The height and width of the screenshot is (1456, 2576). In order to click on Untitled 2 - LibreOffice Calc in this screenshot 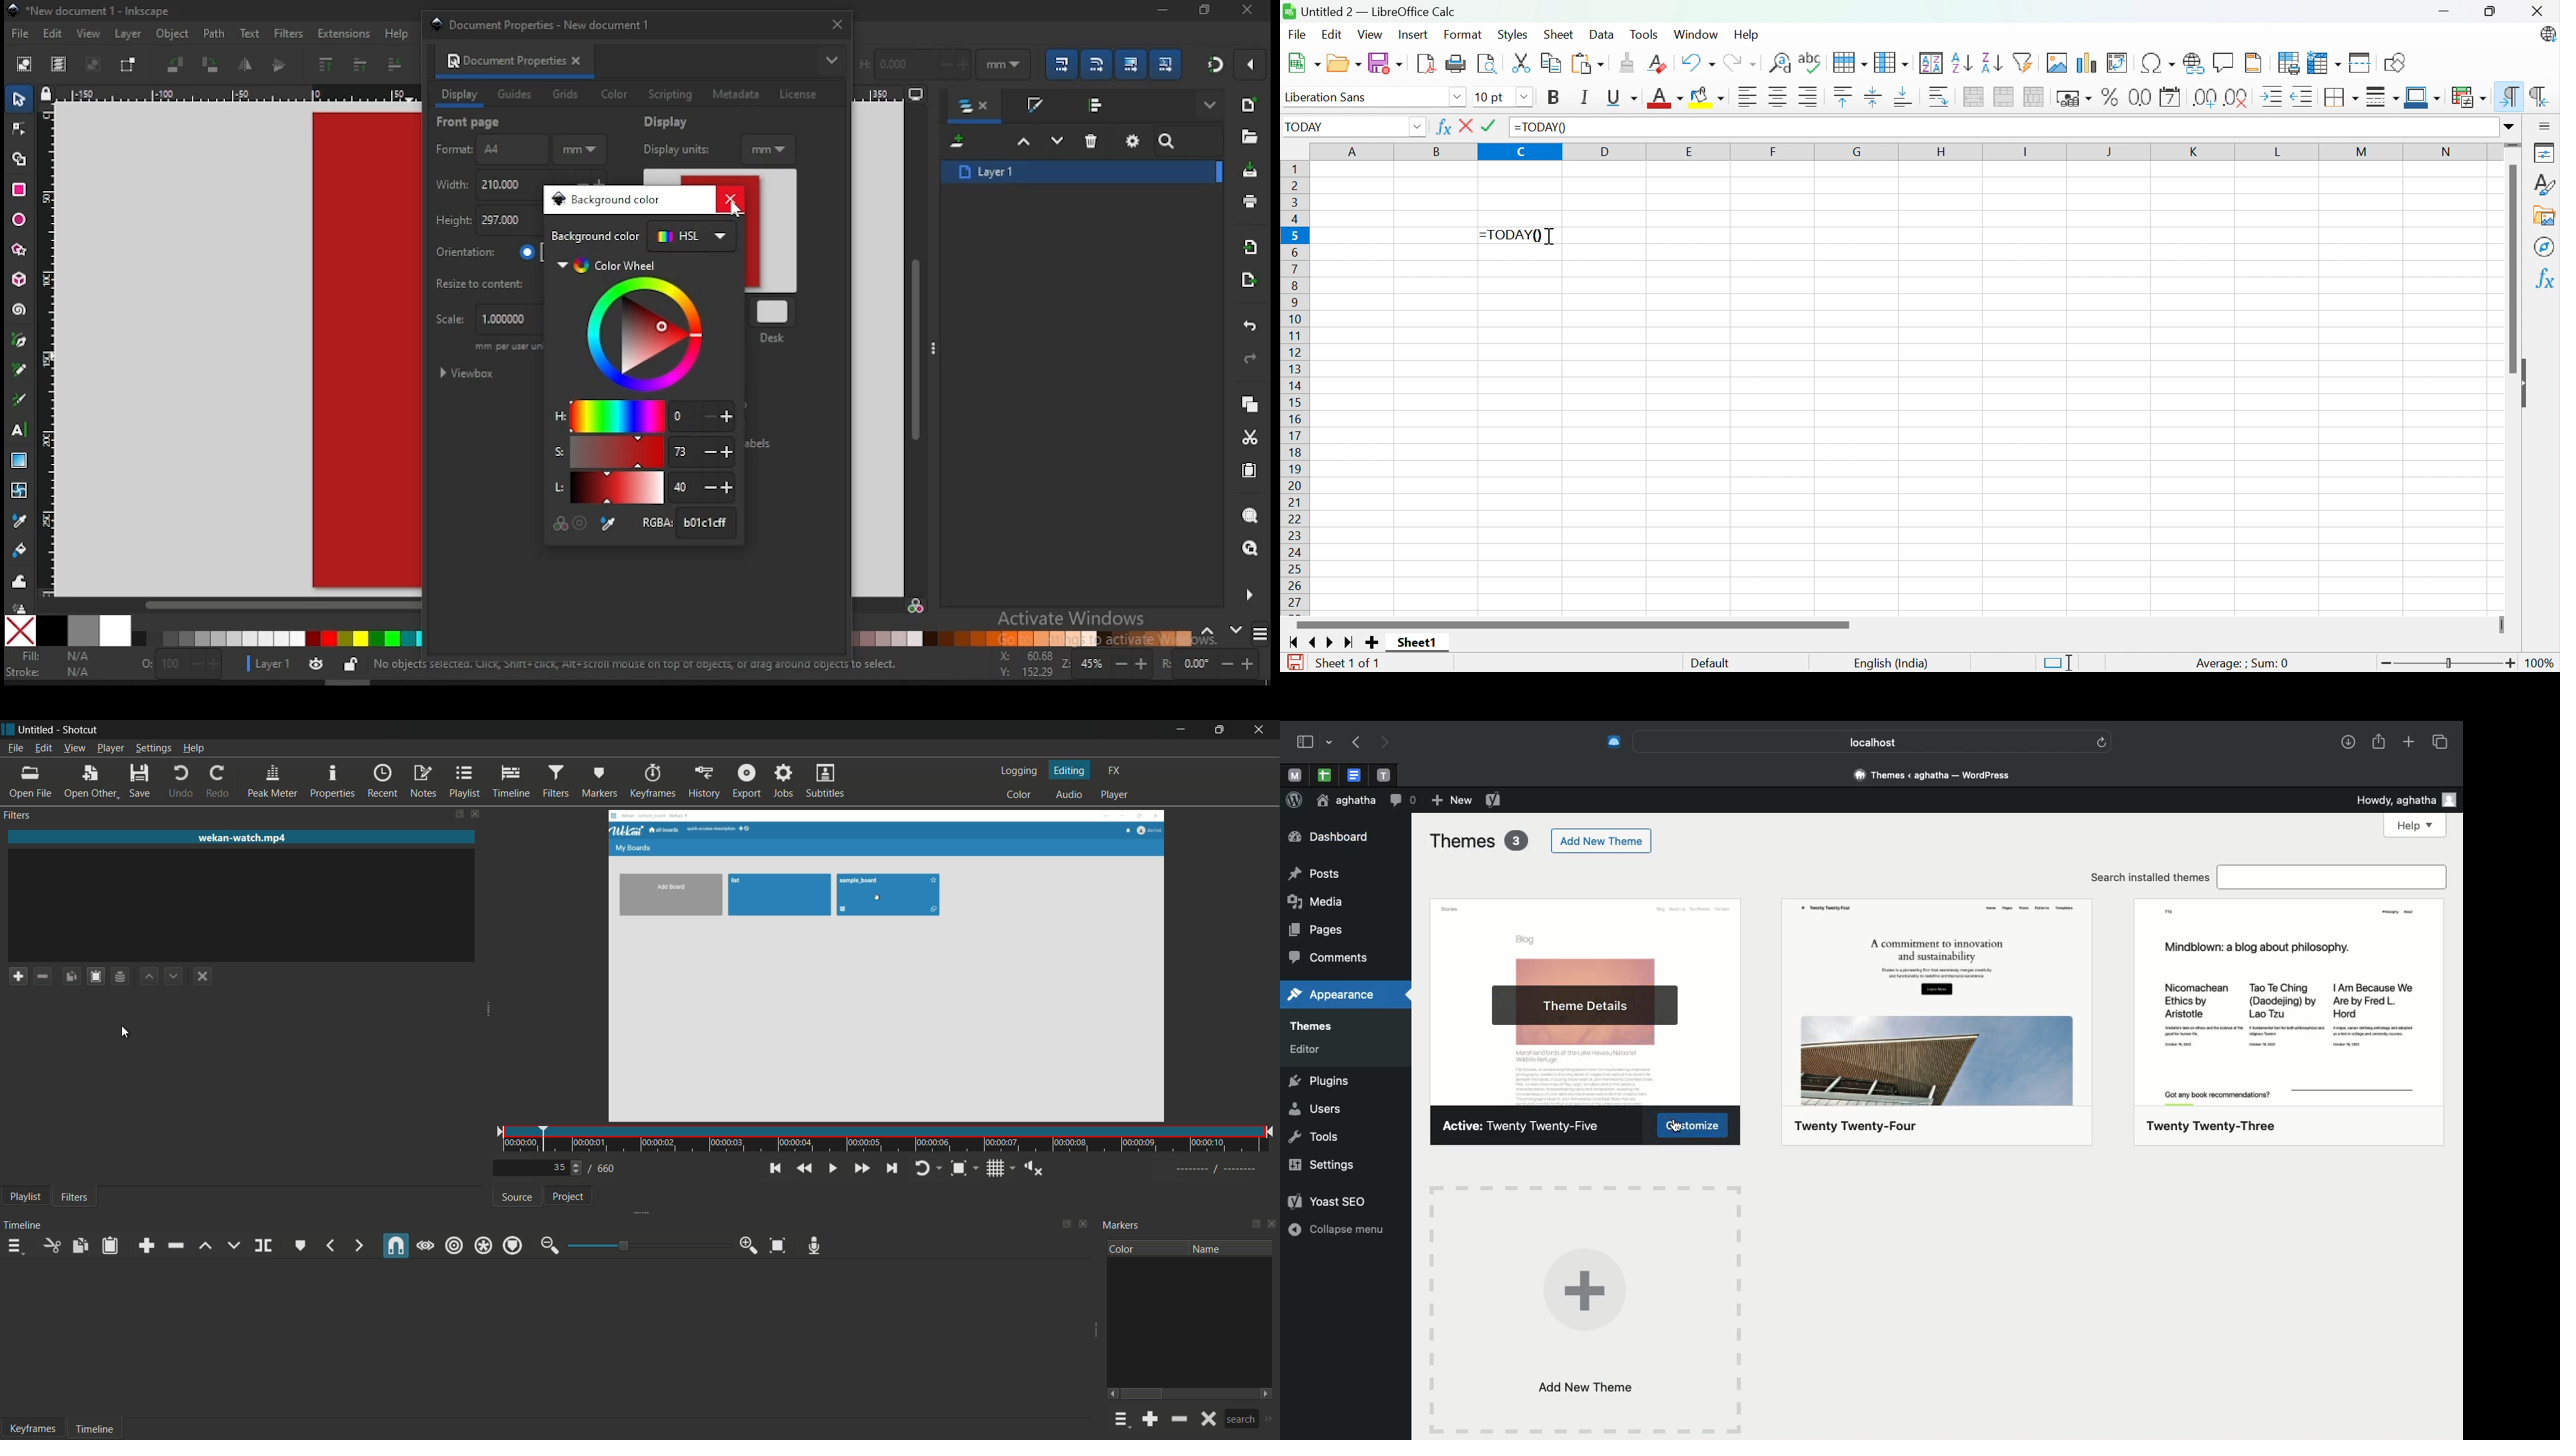, I will do `click(1369, 11)`.